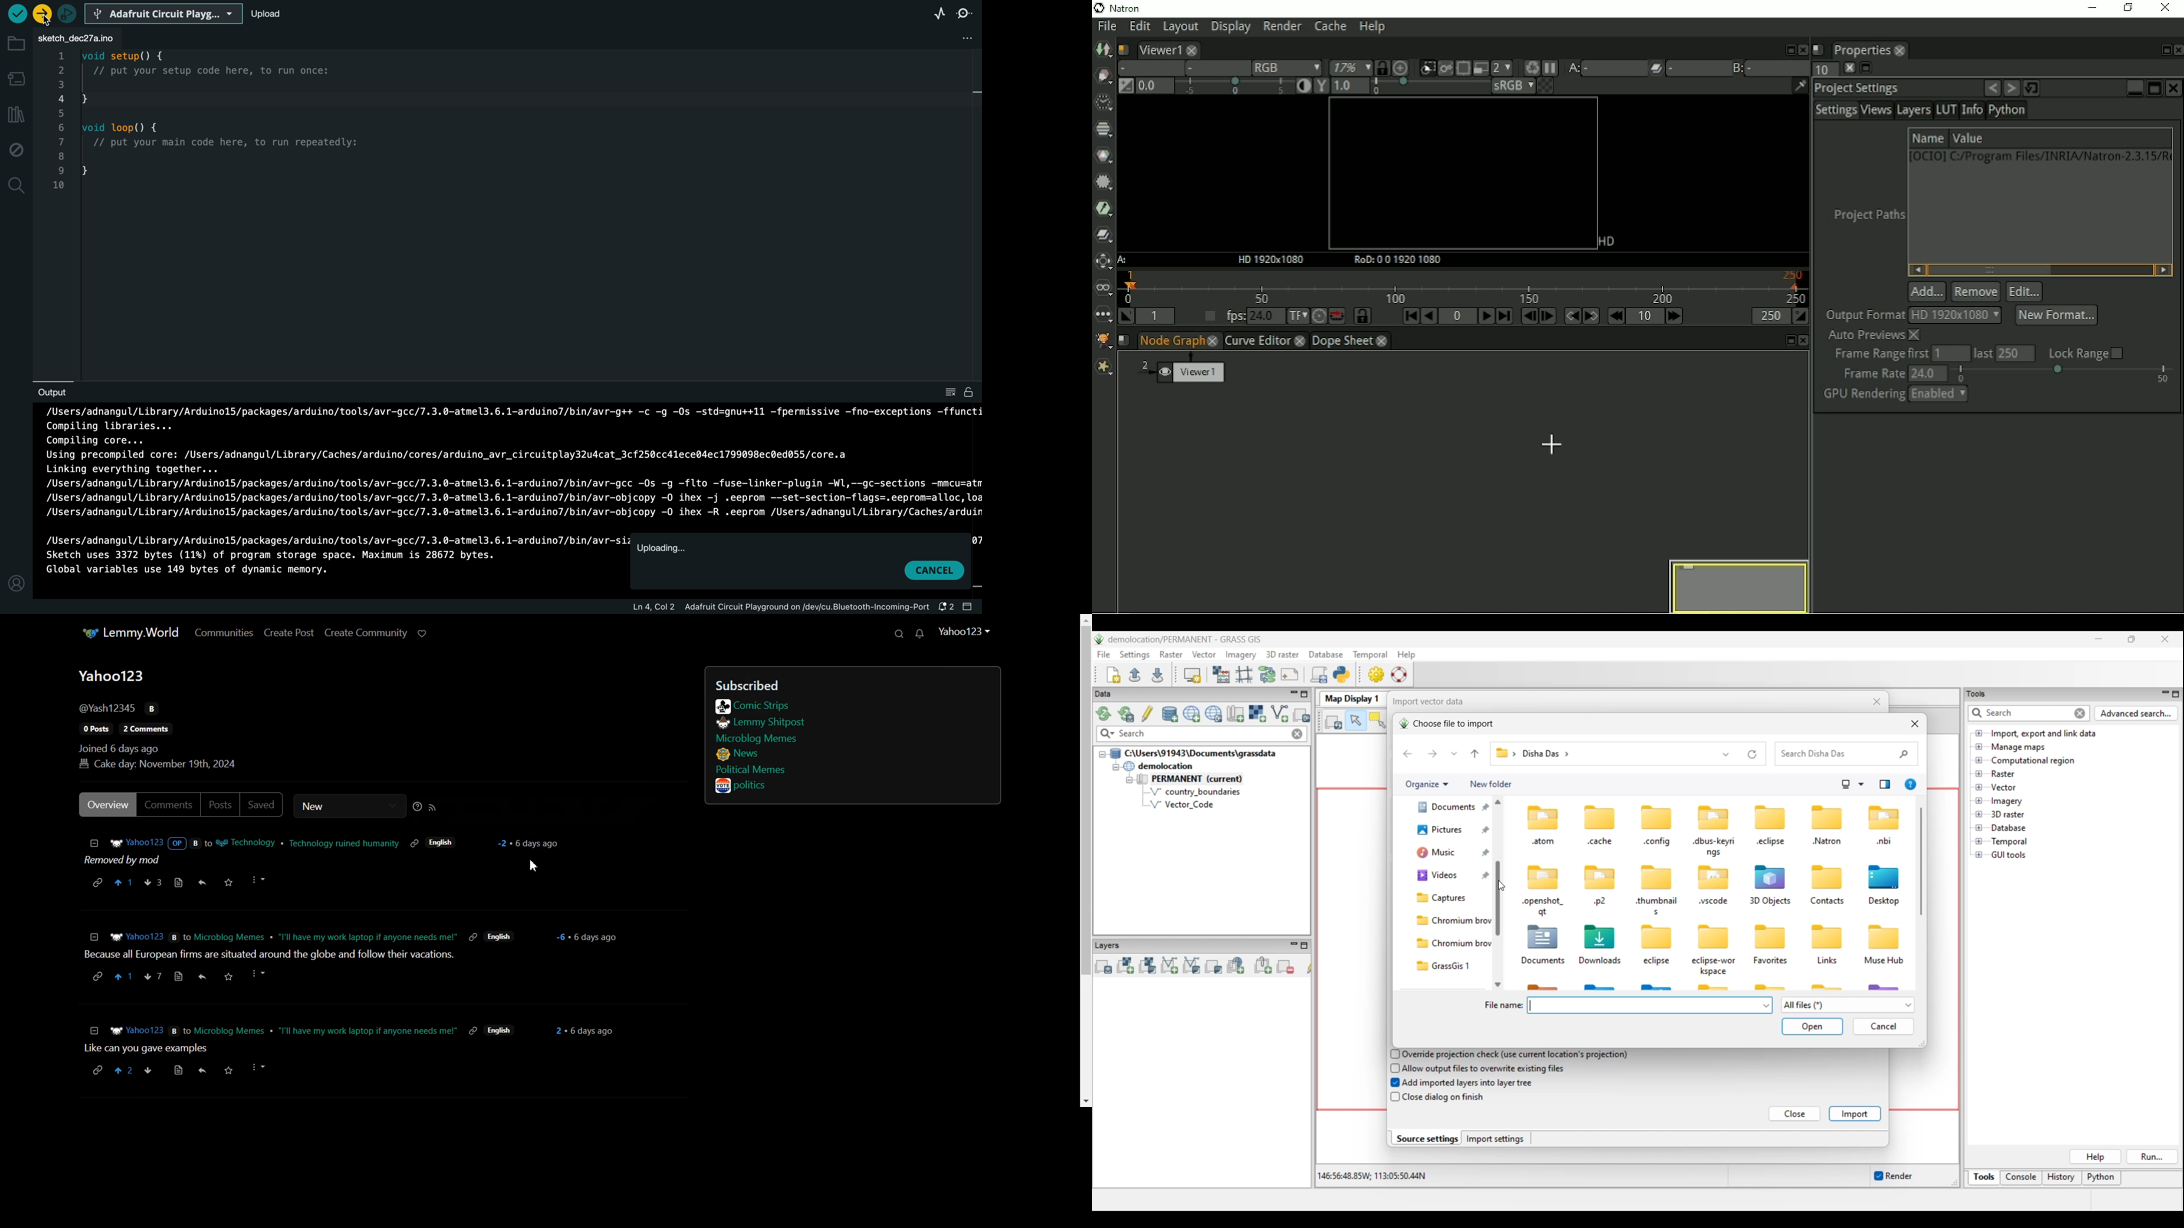 Image resolution: width=2184 pixels, height=1232 pixels. What do you see at coordinates (135, 843) in the screenshot?
I see `yahoo123` at bounding box center [135, 843].